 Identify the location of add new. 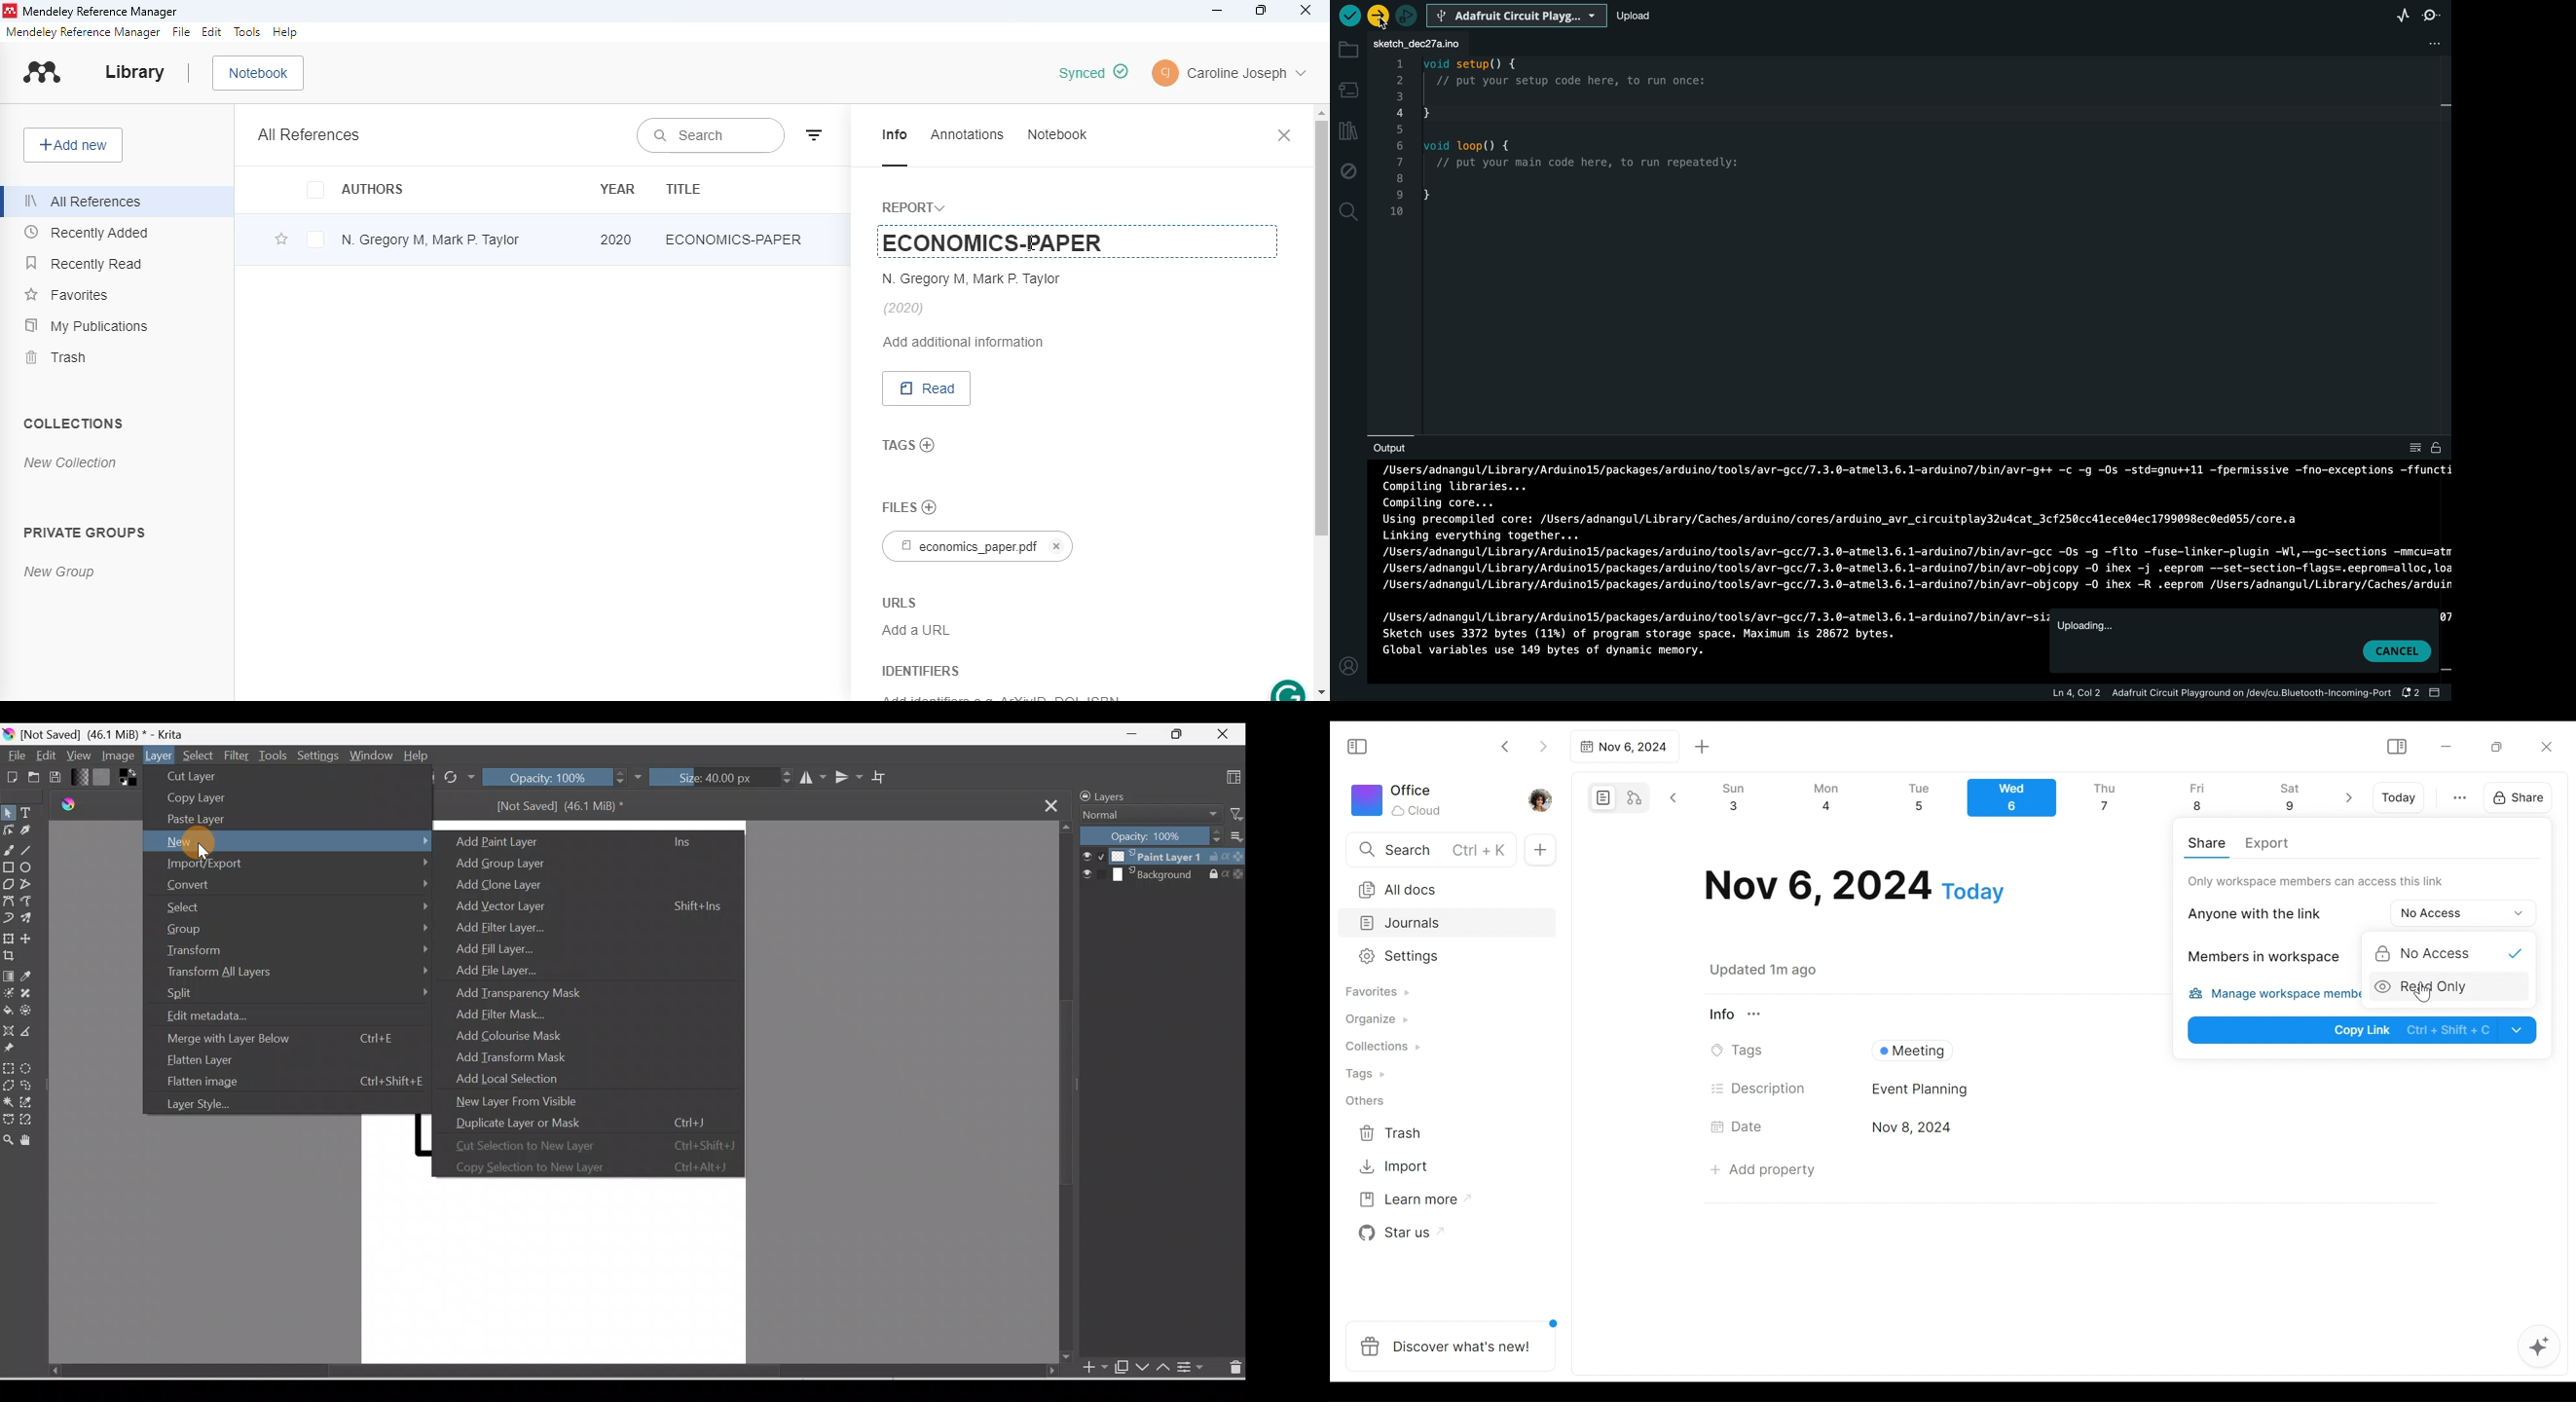
(72, 144).